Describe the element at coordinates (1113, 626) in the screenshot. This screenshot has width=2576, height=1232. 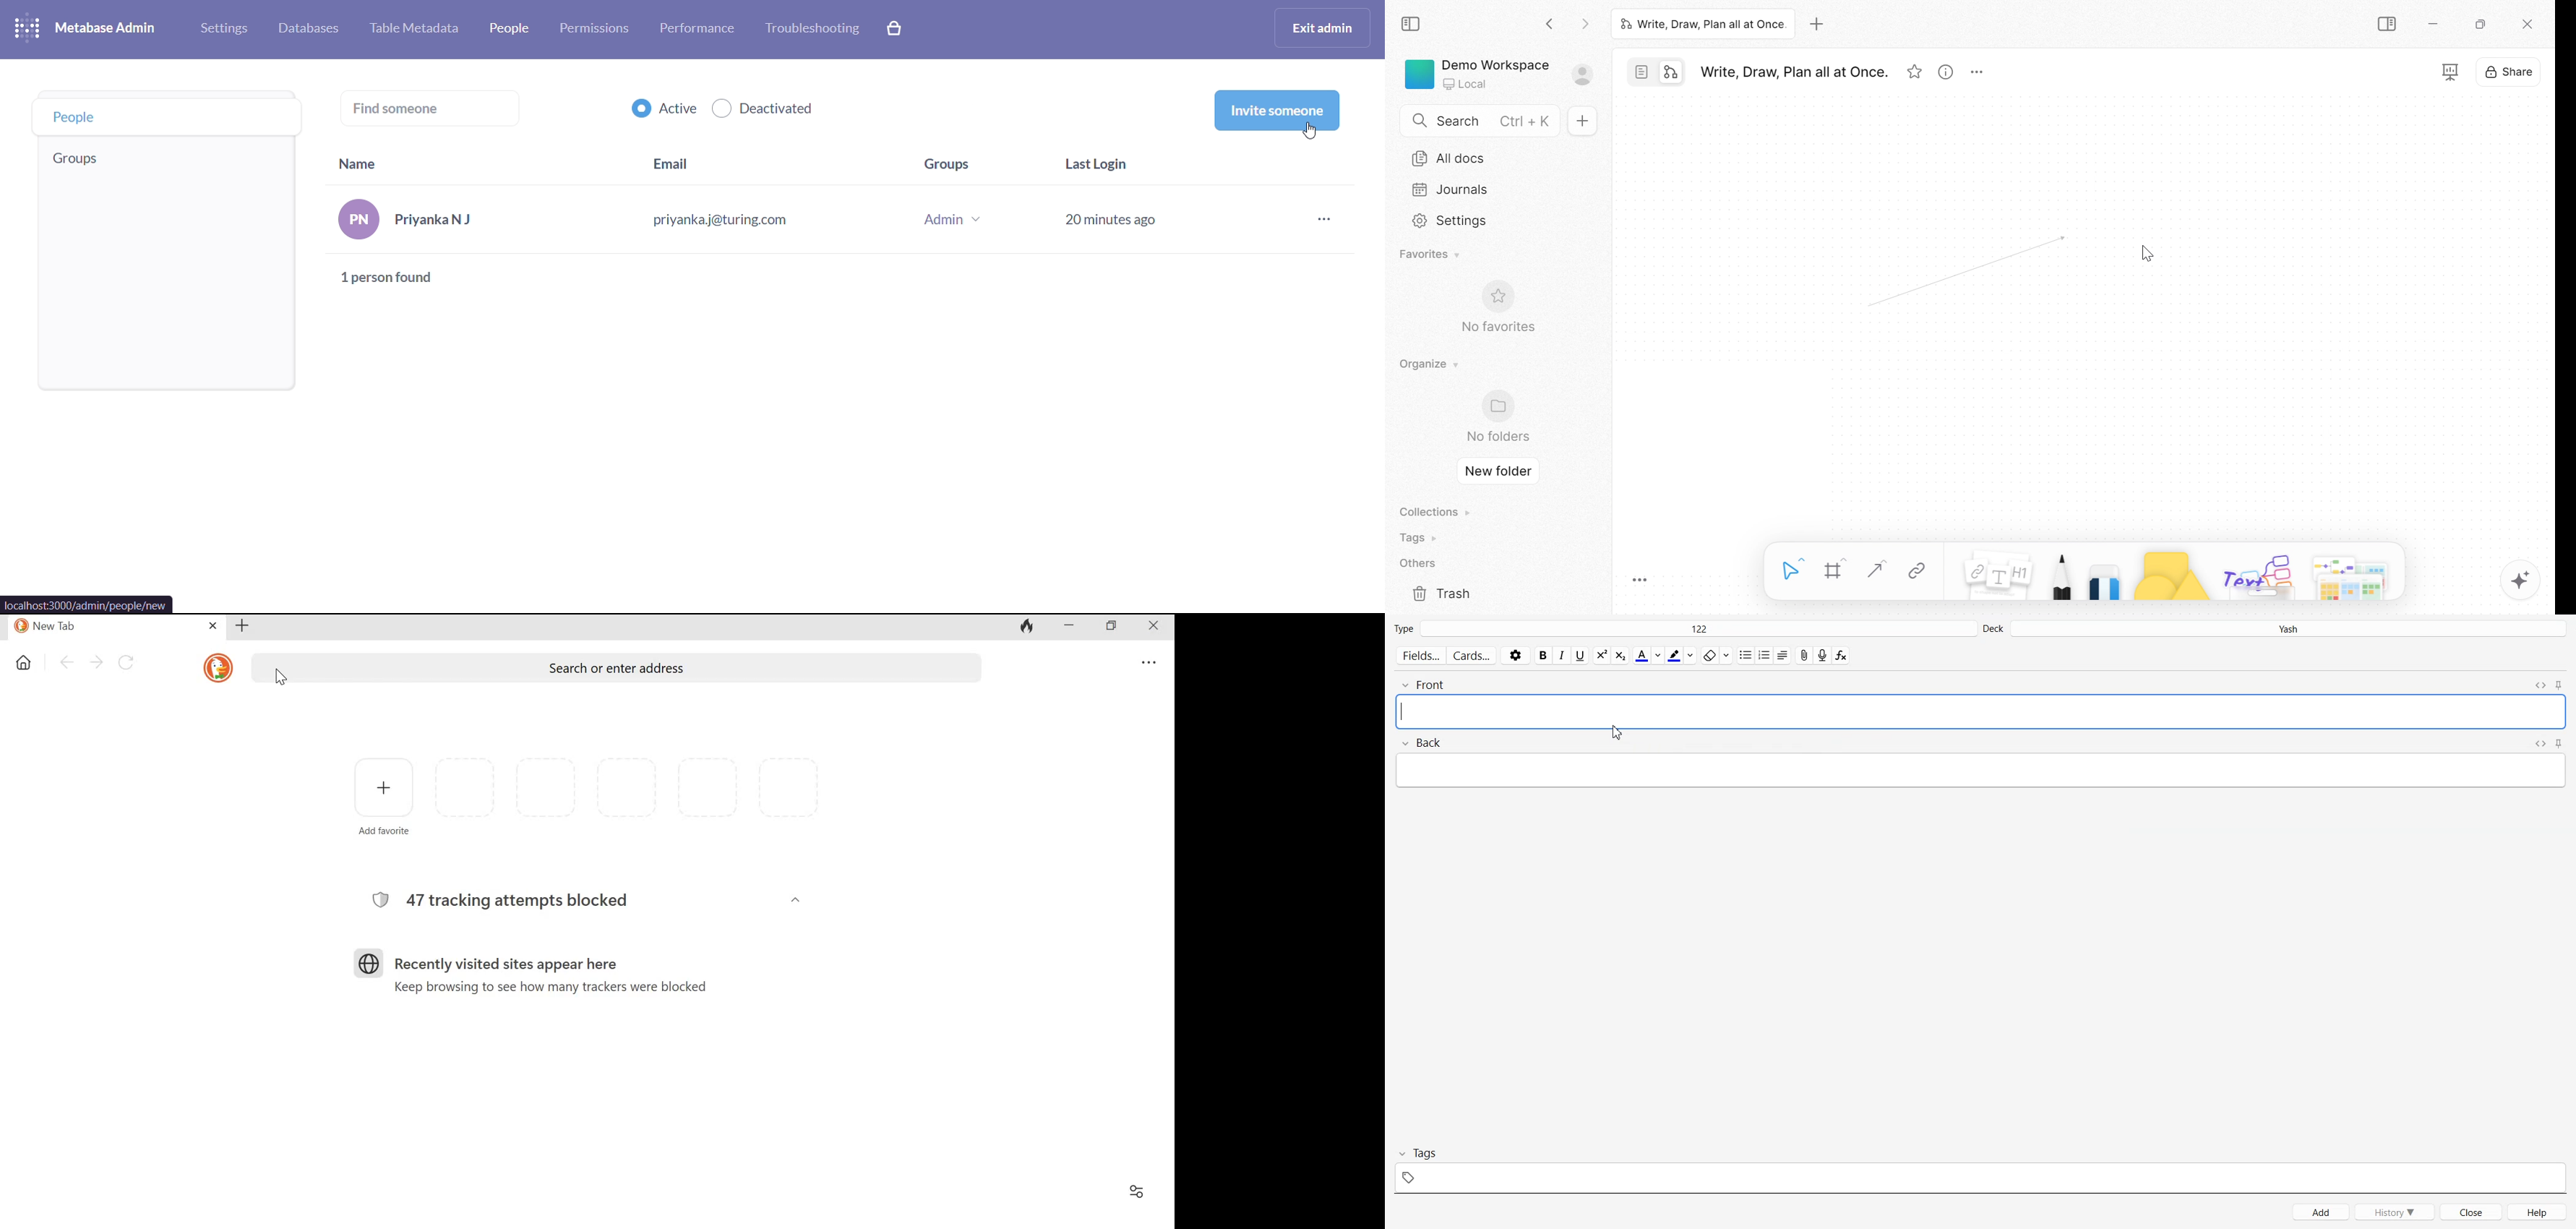
I see `Maximize` at that location.